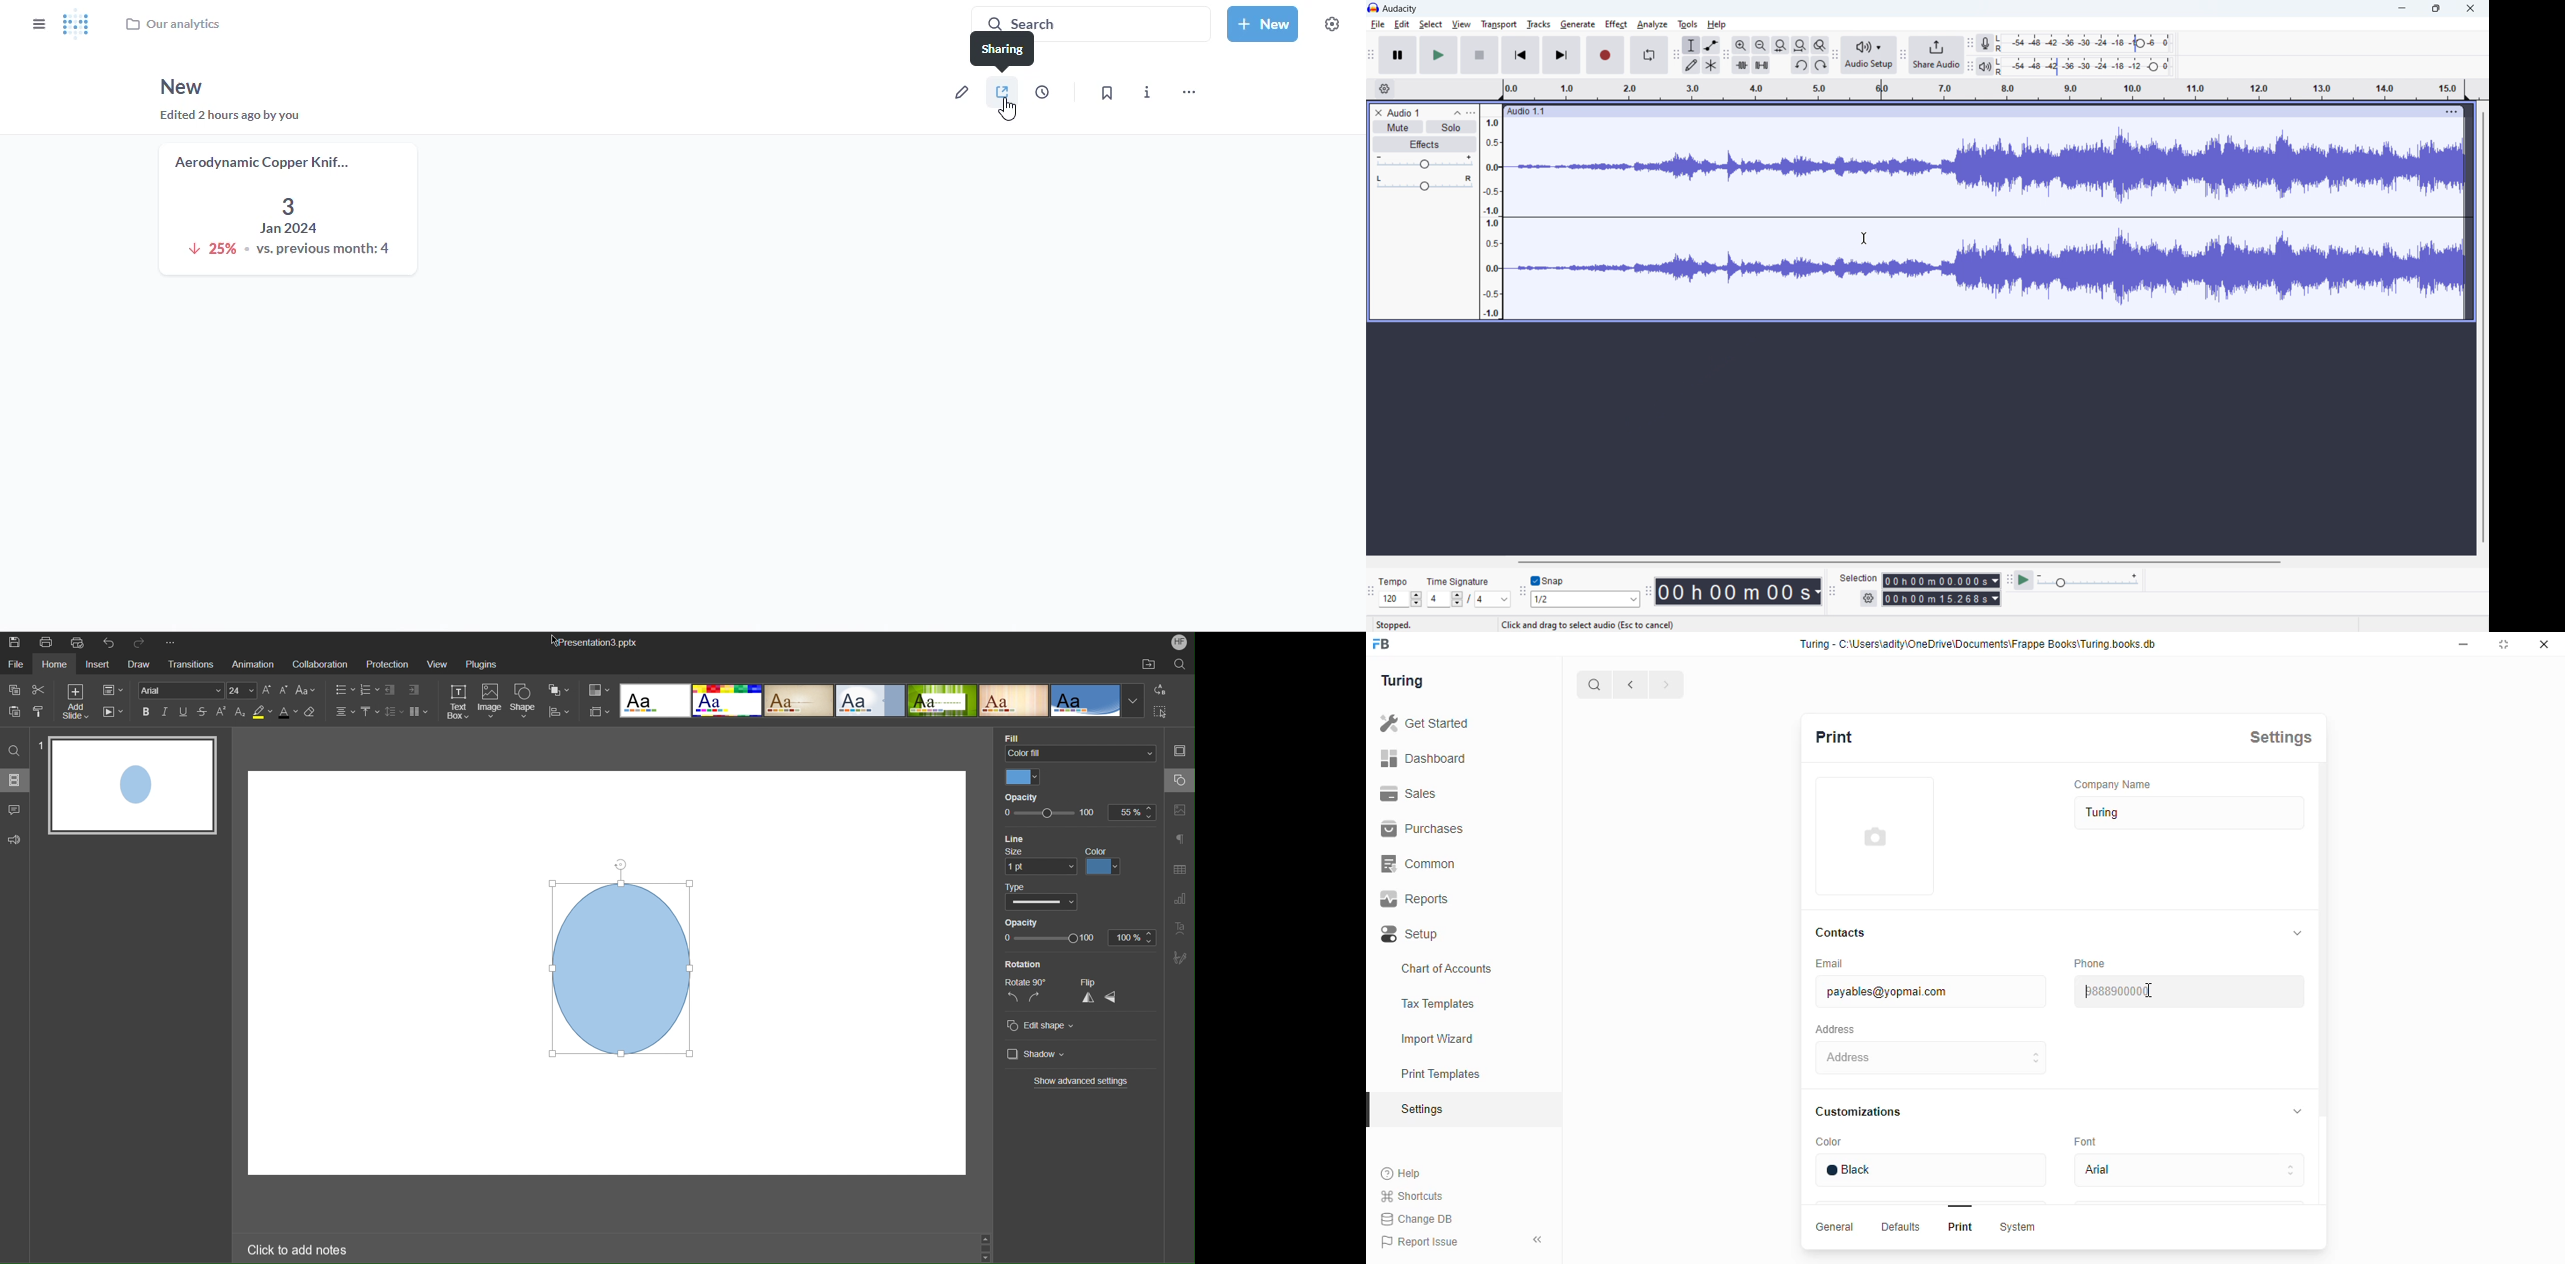 The width and height of the screenshot is (2576, 1288). What do you see at coordinates (1781, 45) in the screenshot?
I see `fit selection to width` at bounding box center [1781, 45].